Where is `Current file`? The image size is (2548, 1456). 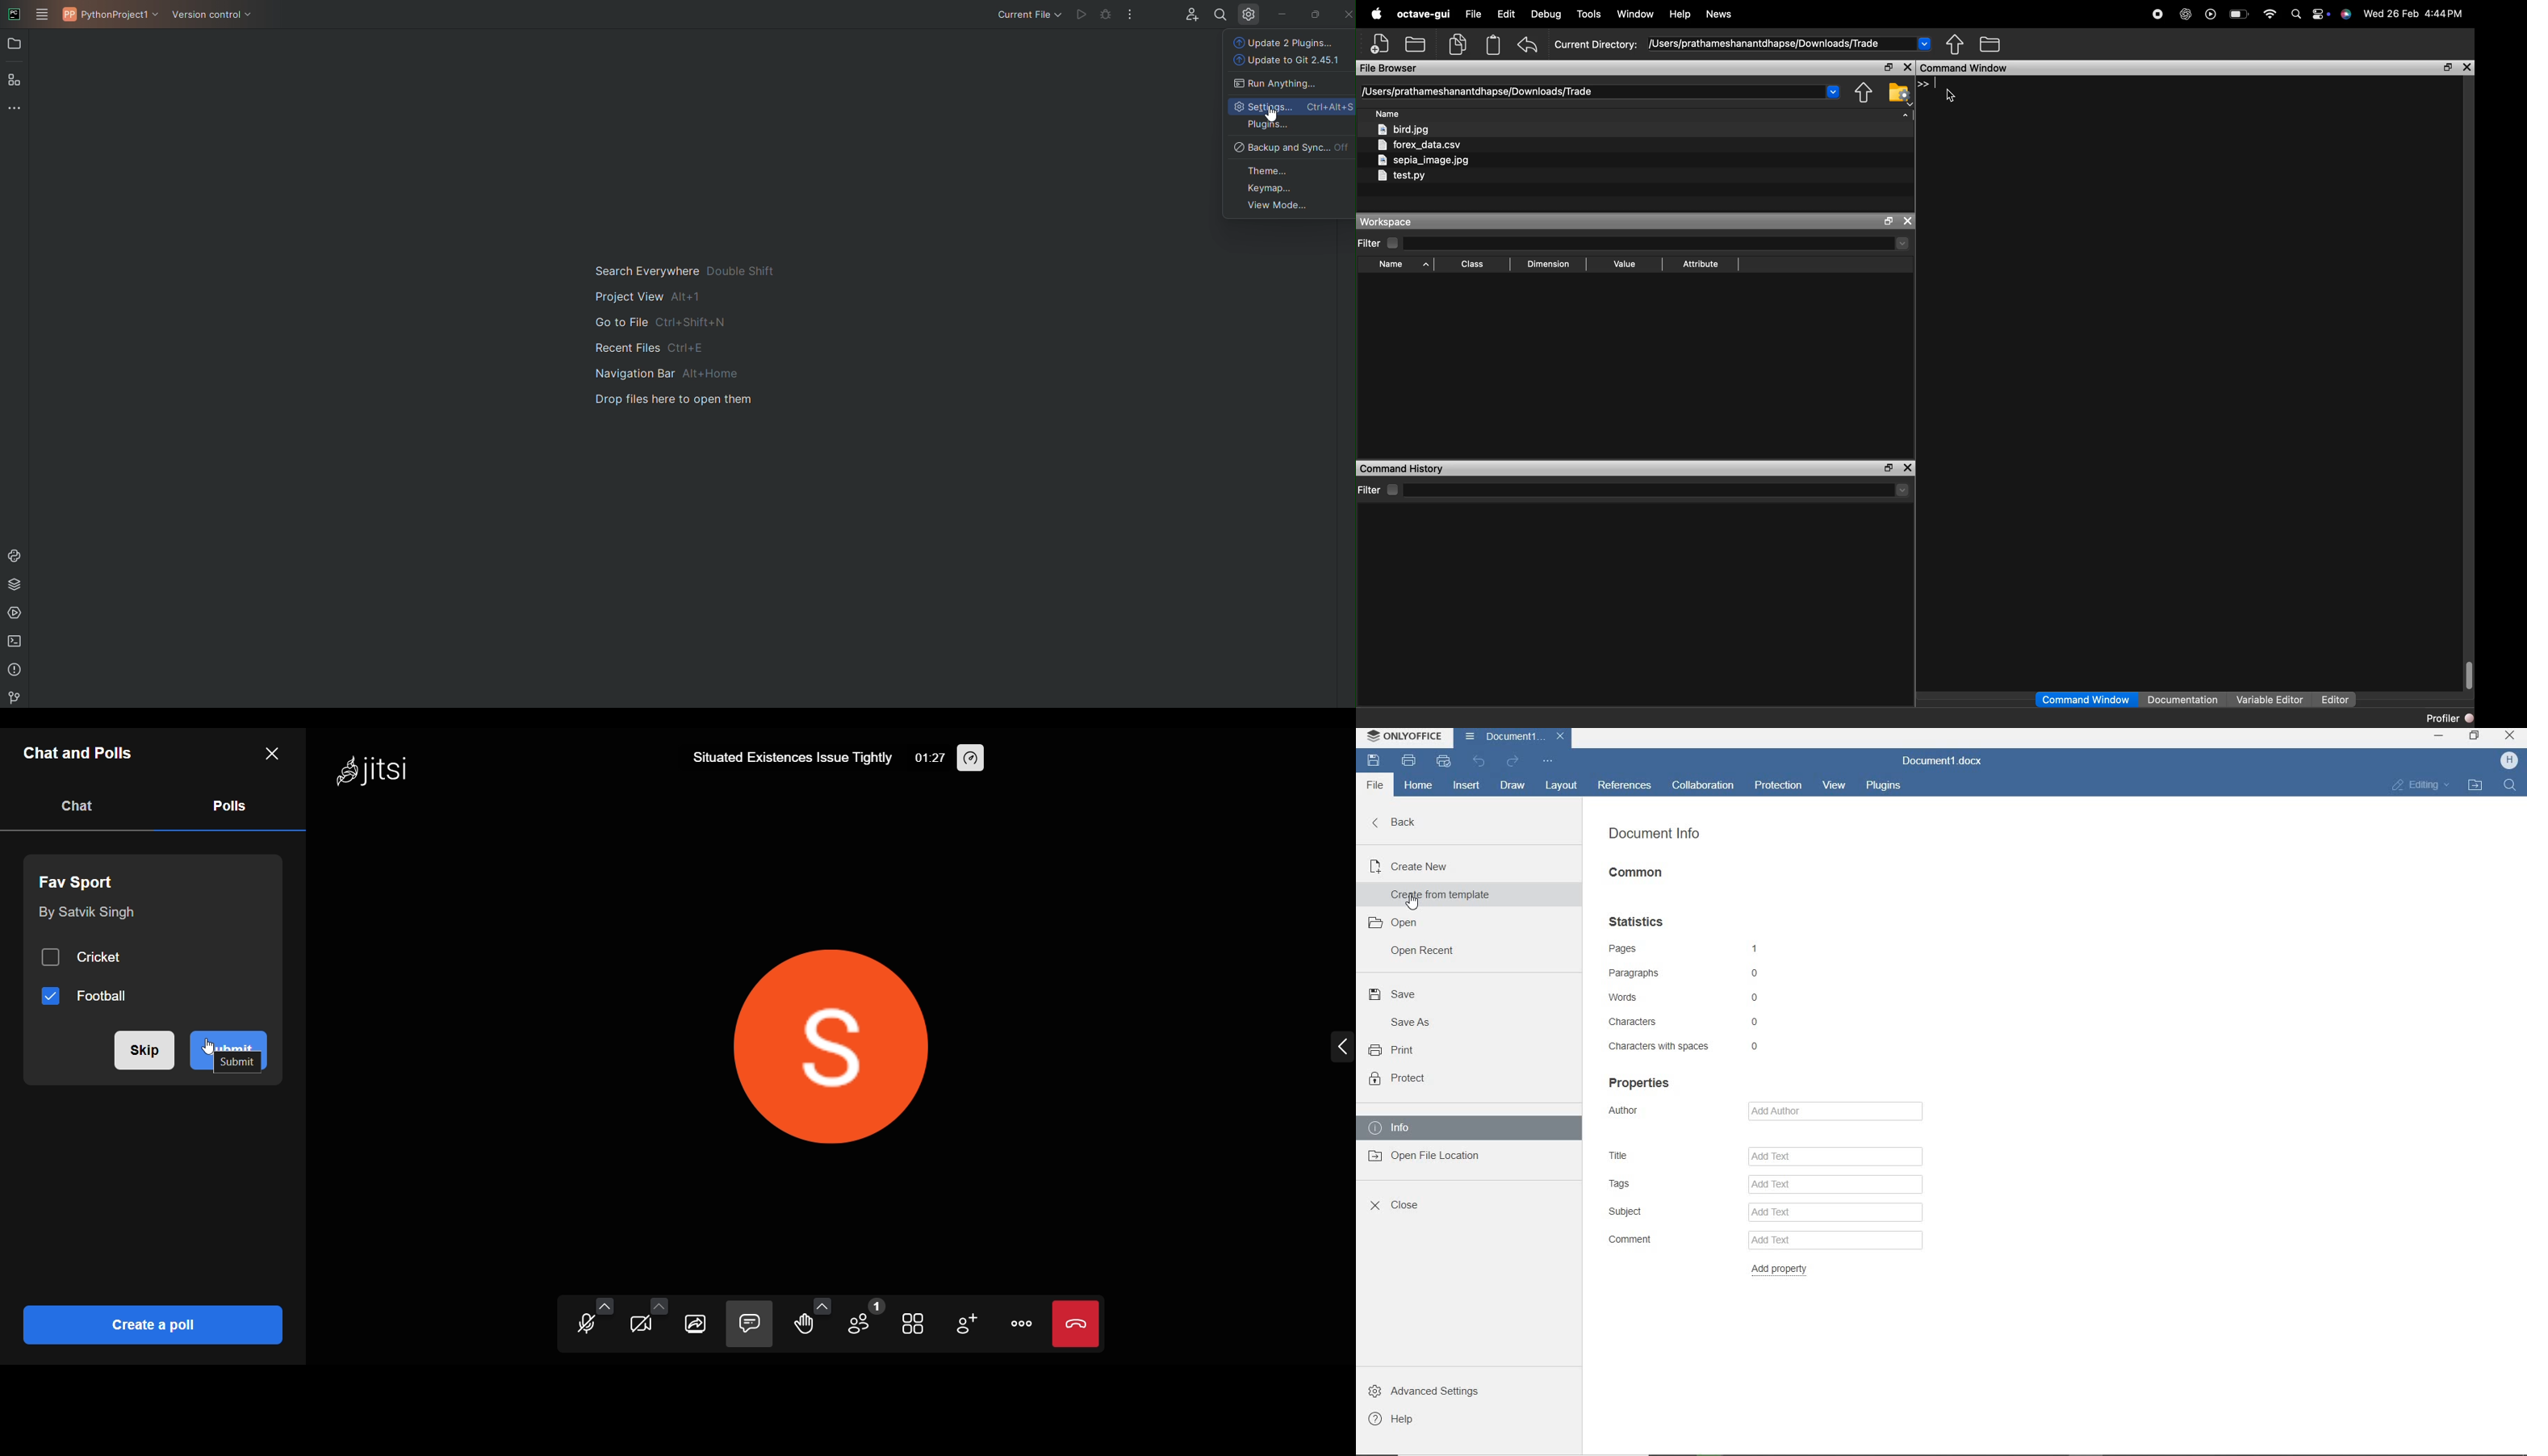 Current file is located at coordinates (1027, 15).